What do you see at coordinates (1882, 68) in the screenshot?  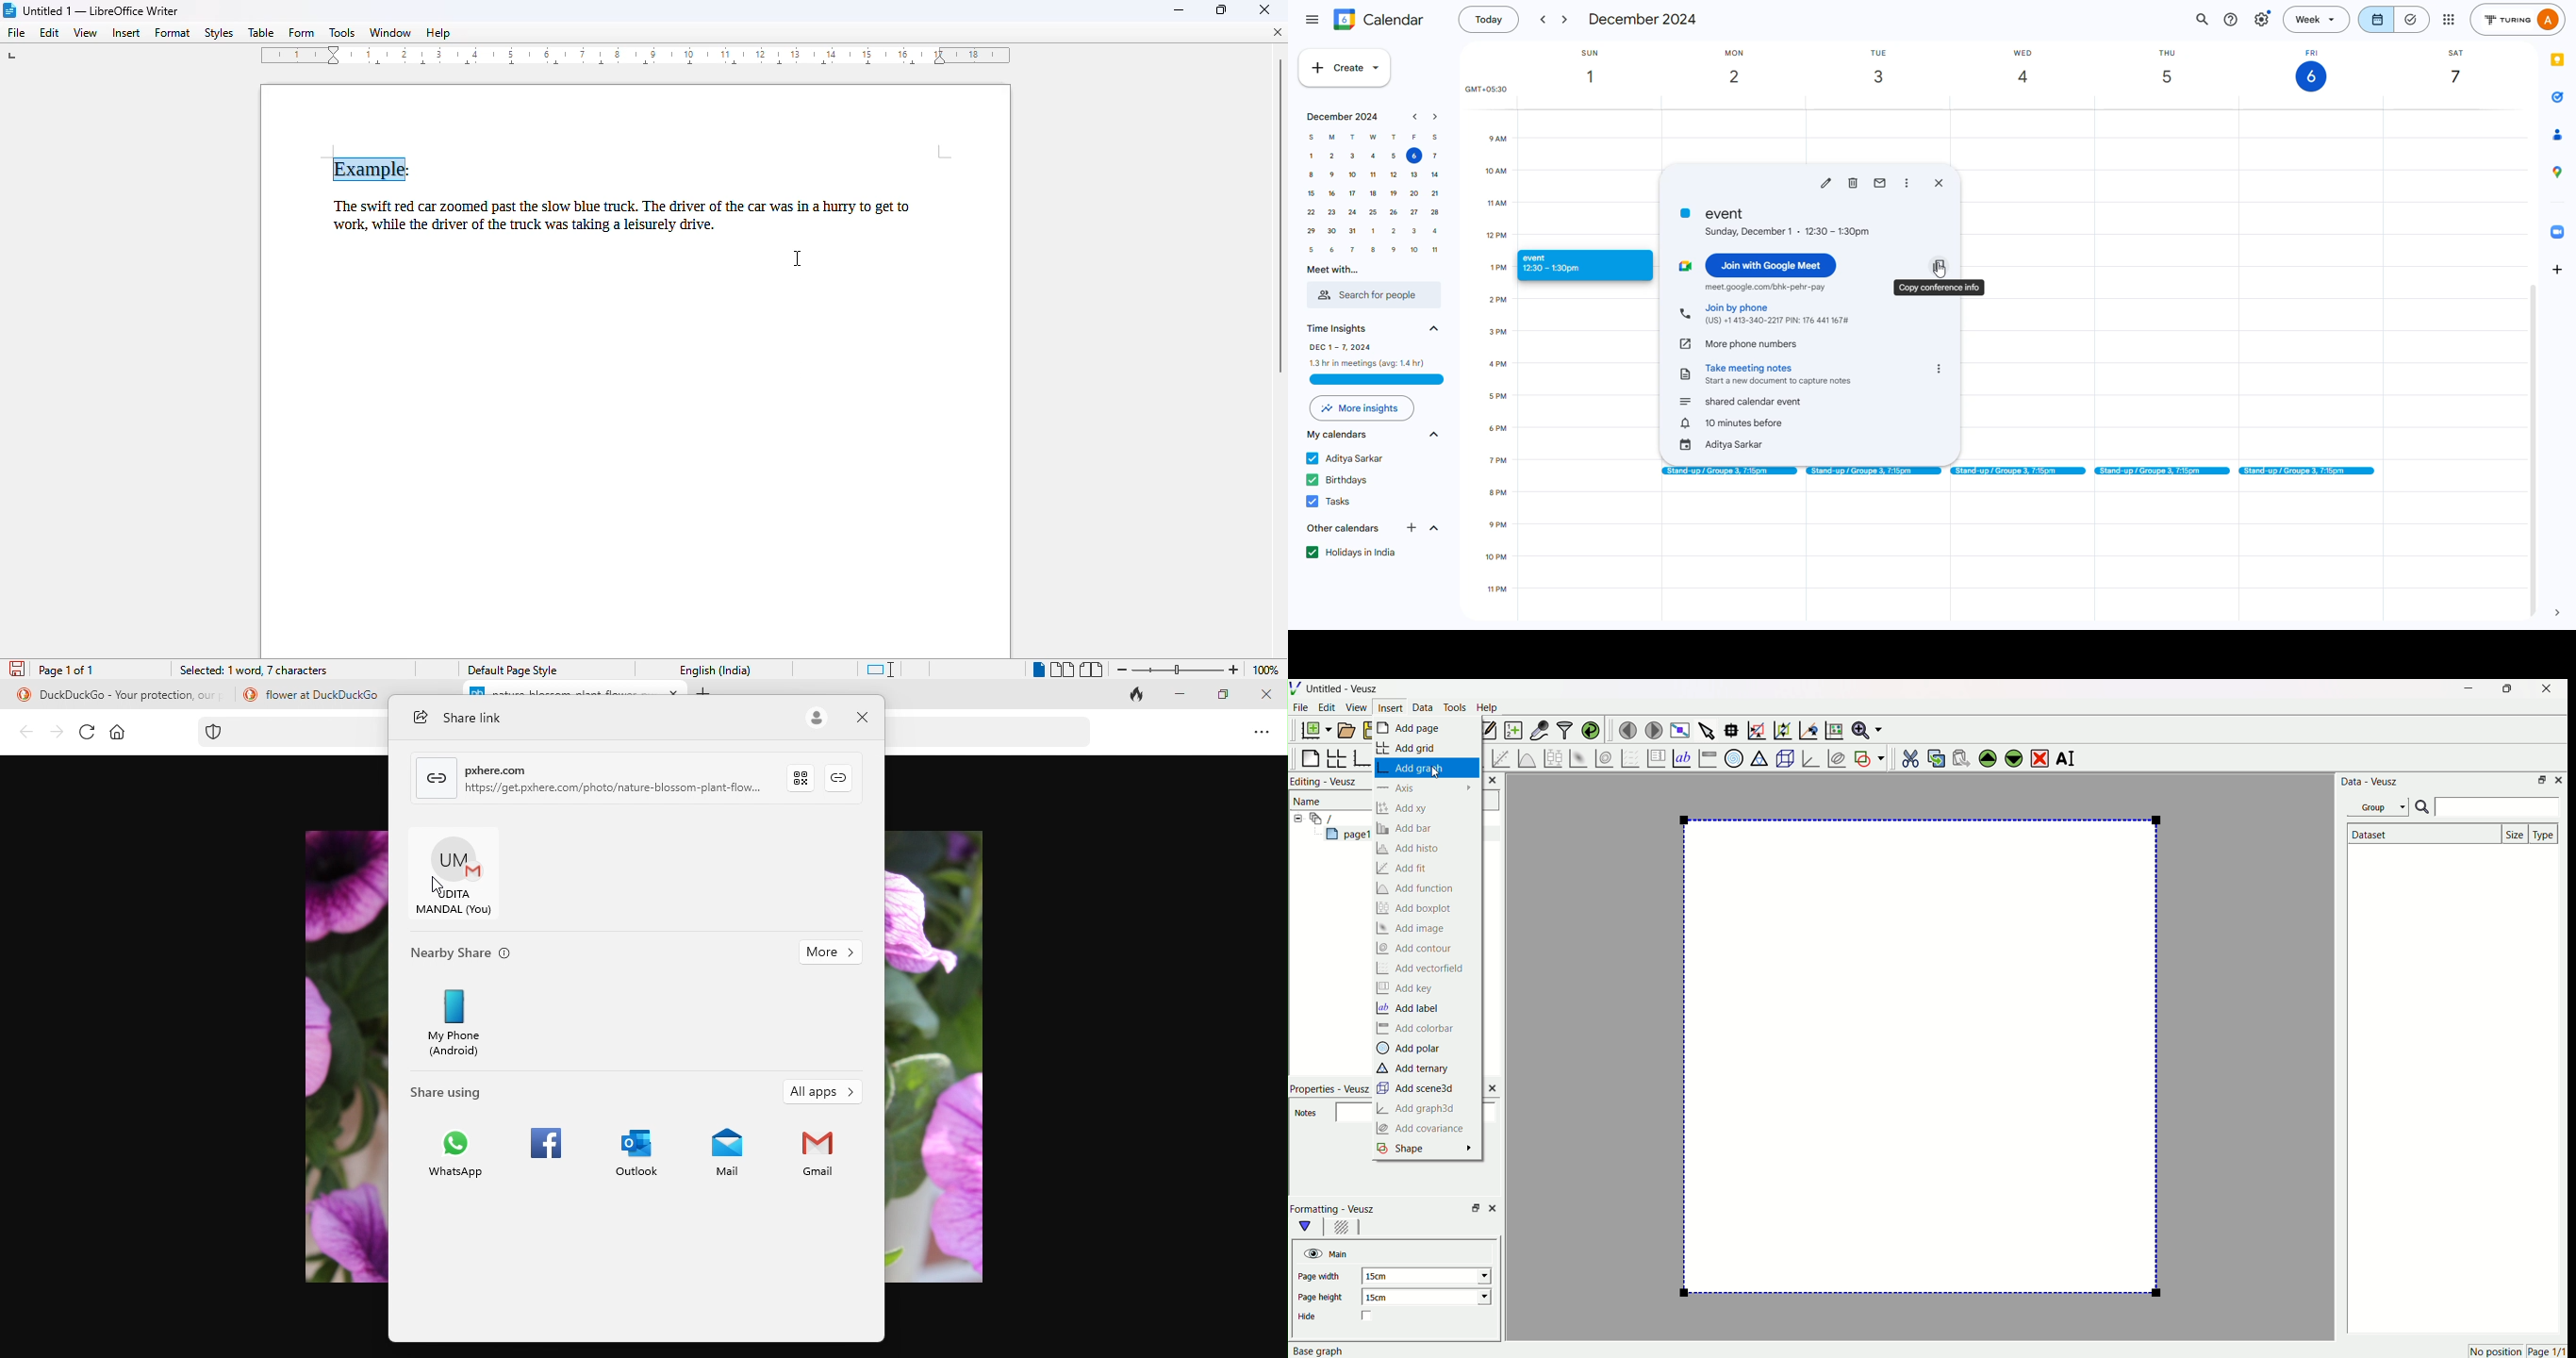 I see `tue 3` at bounding box center [1882, 68].